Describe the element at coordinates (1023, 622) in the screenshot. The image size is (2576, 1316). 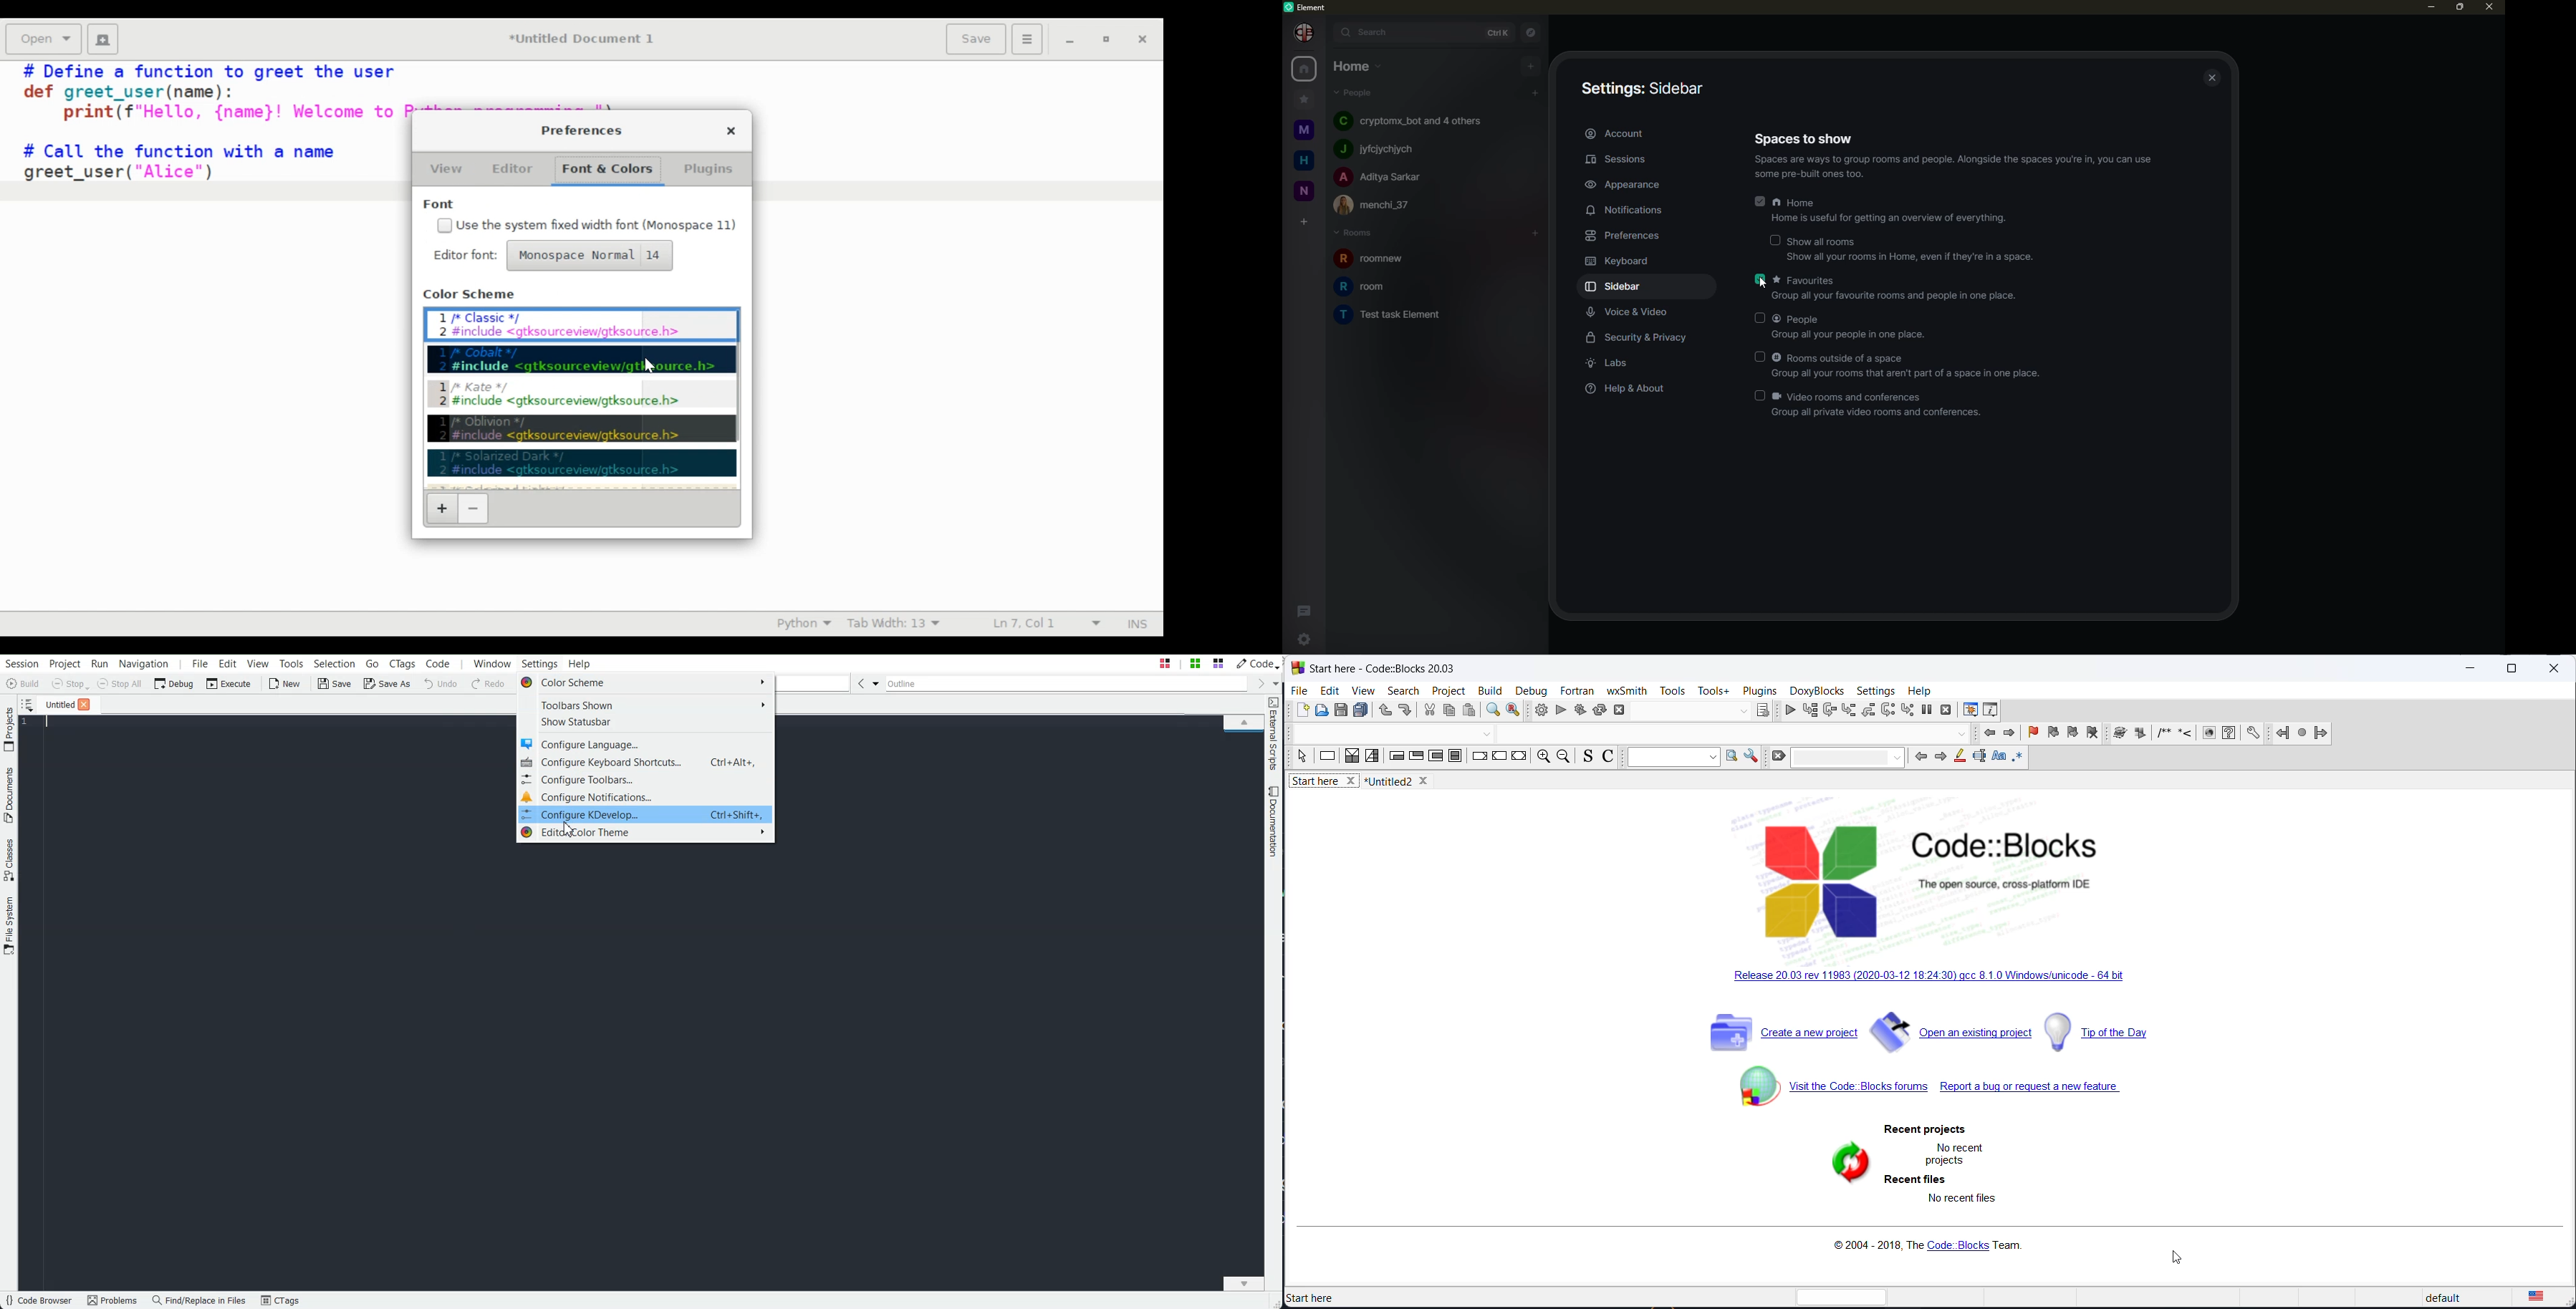
I see `Cursor Position` at that location.